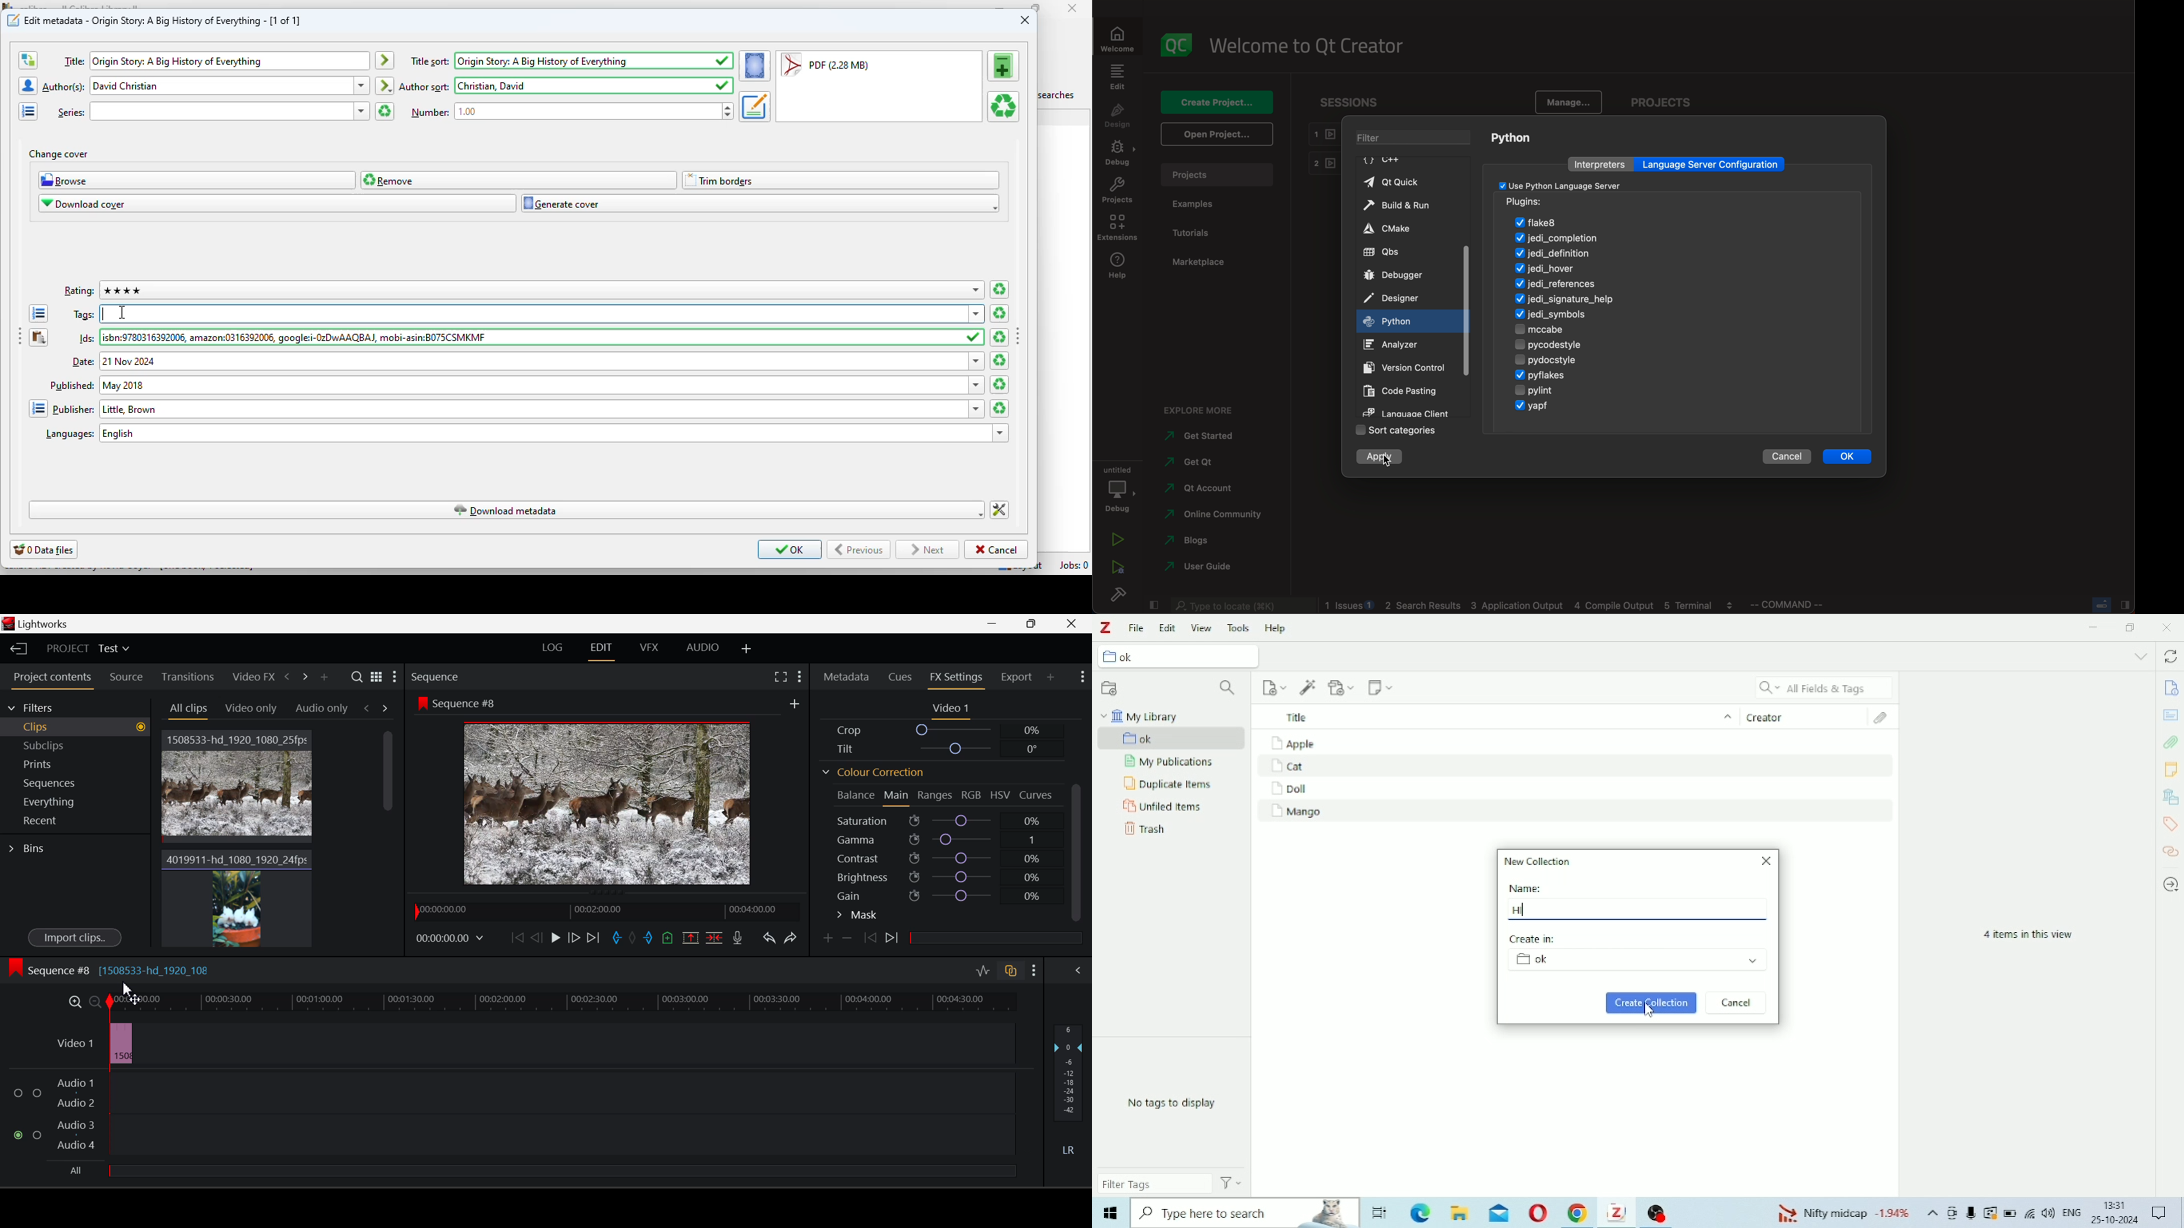 This screenshot has height=1232, width=2184. I want to click on Settings, so click(396, 677).